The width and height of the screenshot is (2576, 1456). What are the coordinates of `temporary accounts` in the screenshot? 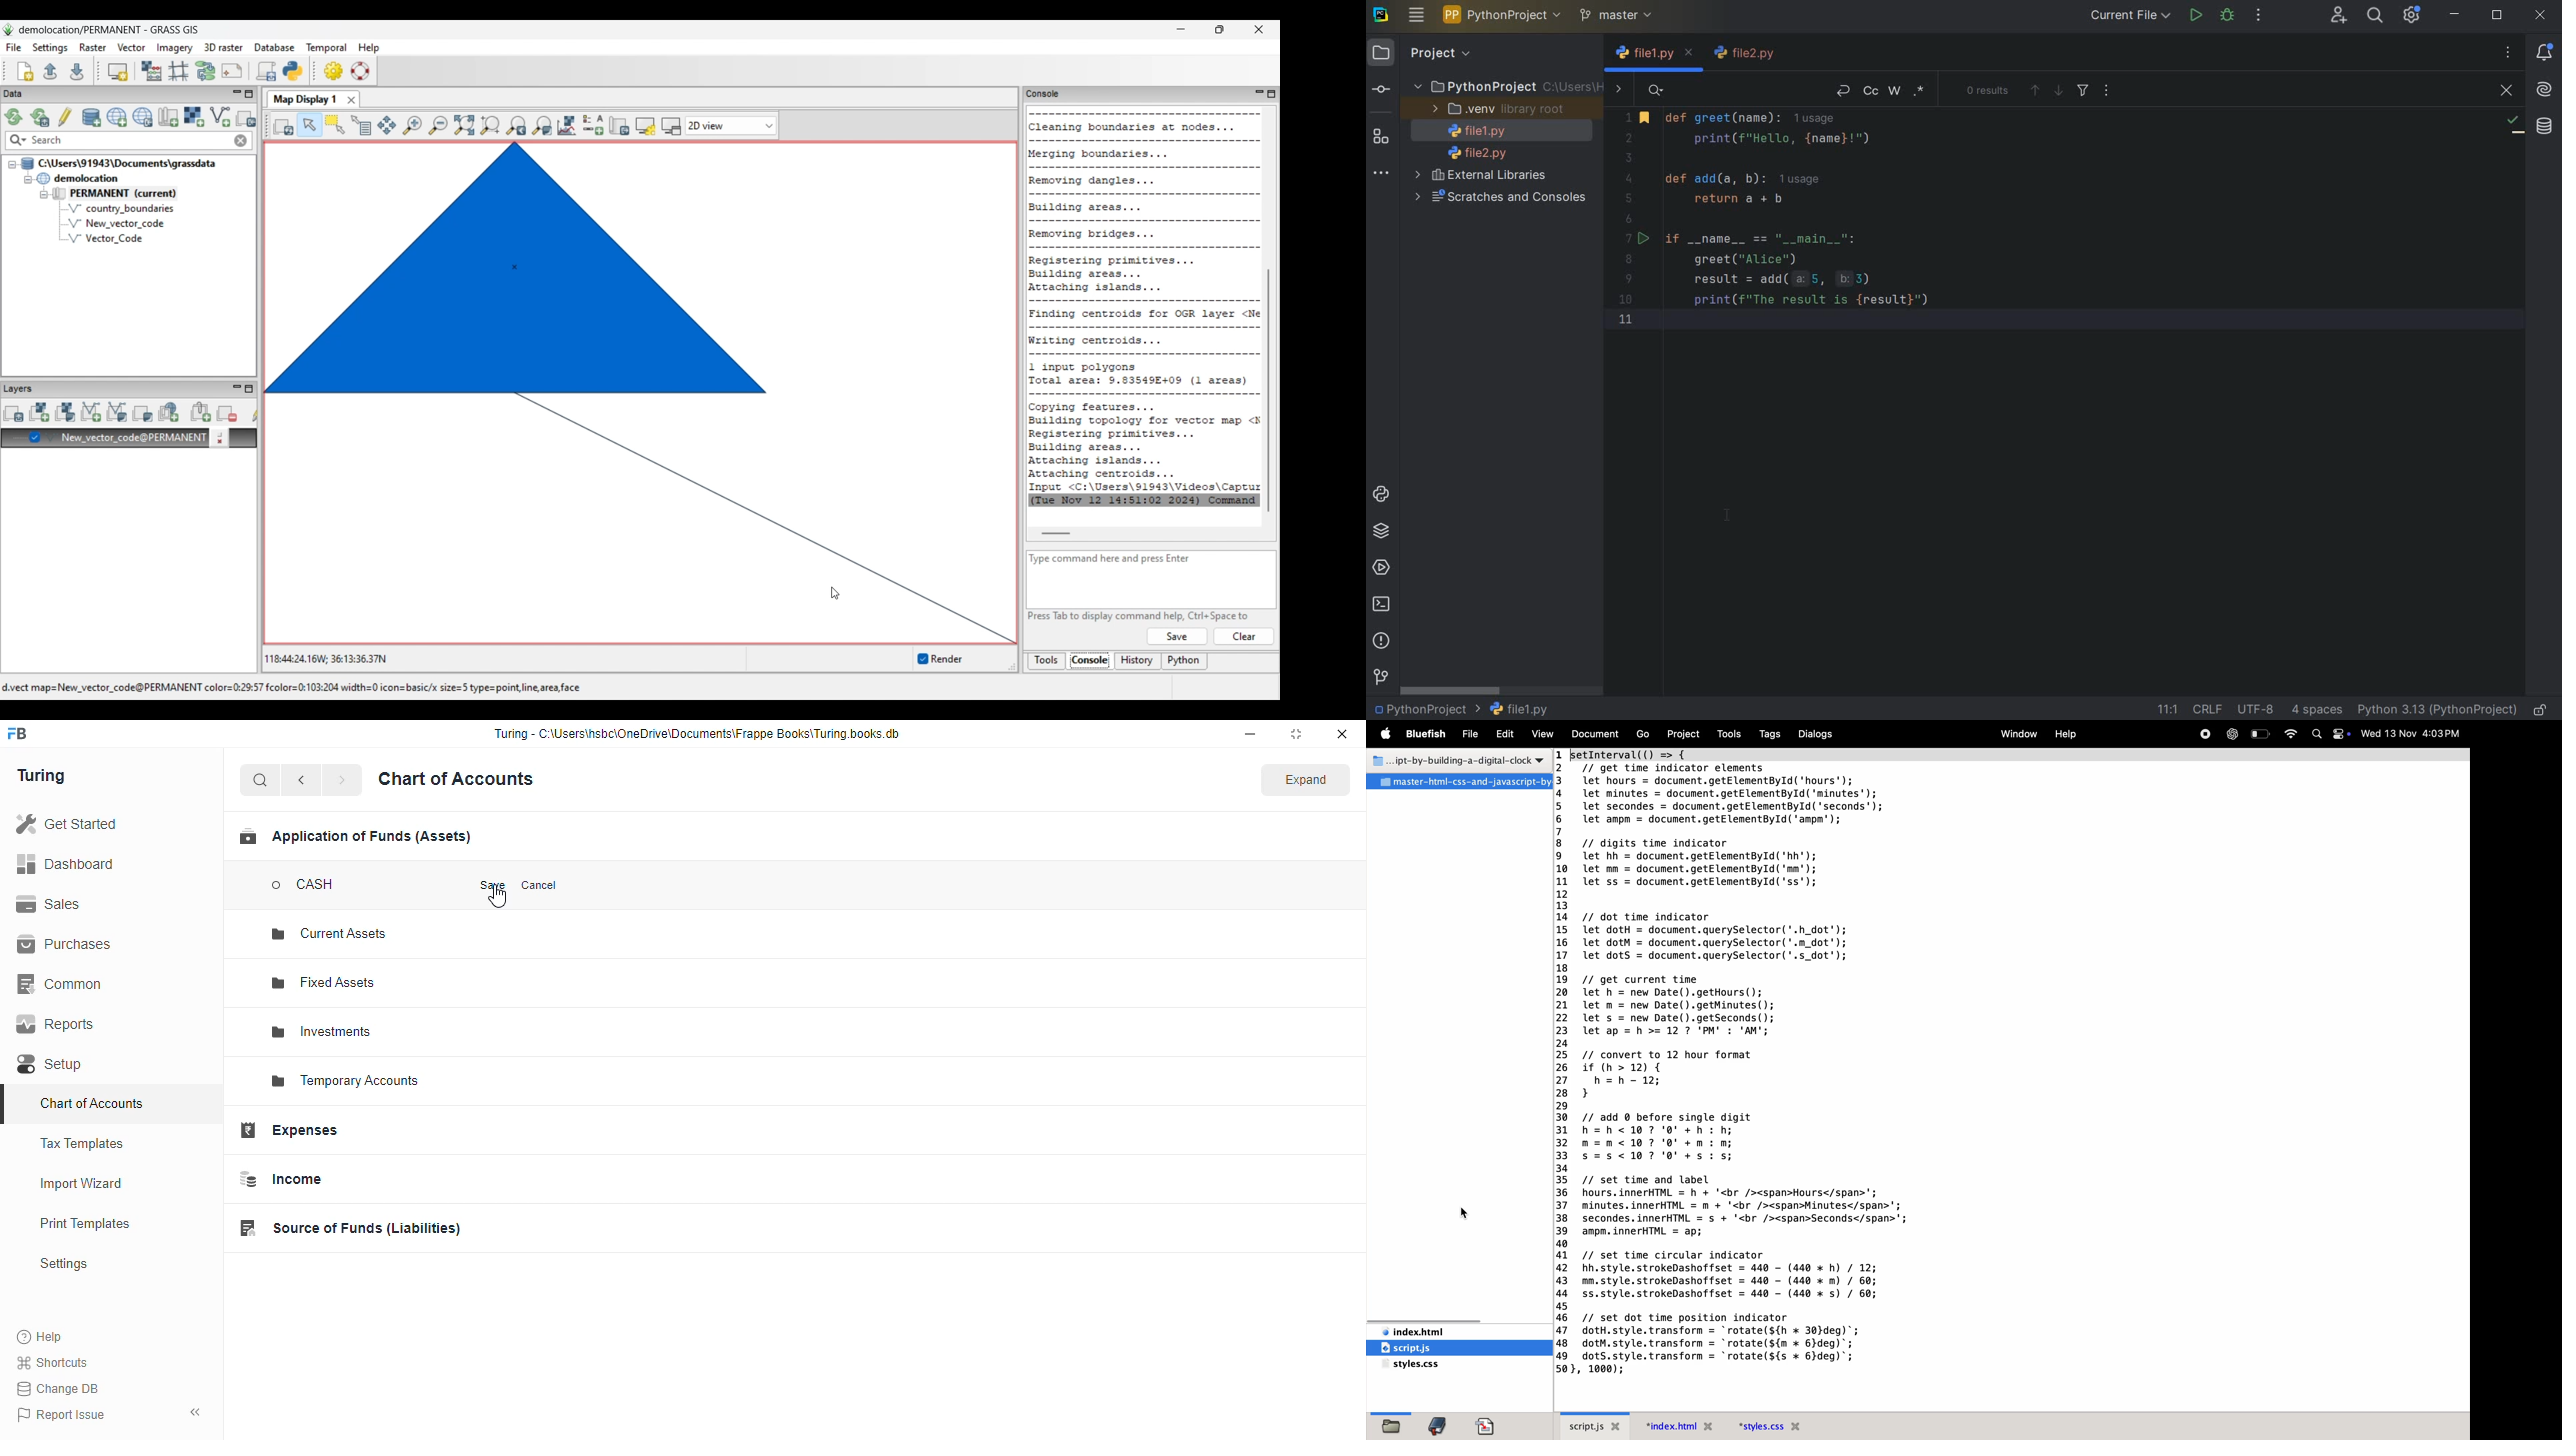 It's located at (345, 1081).